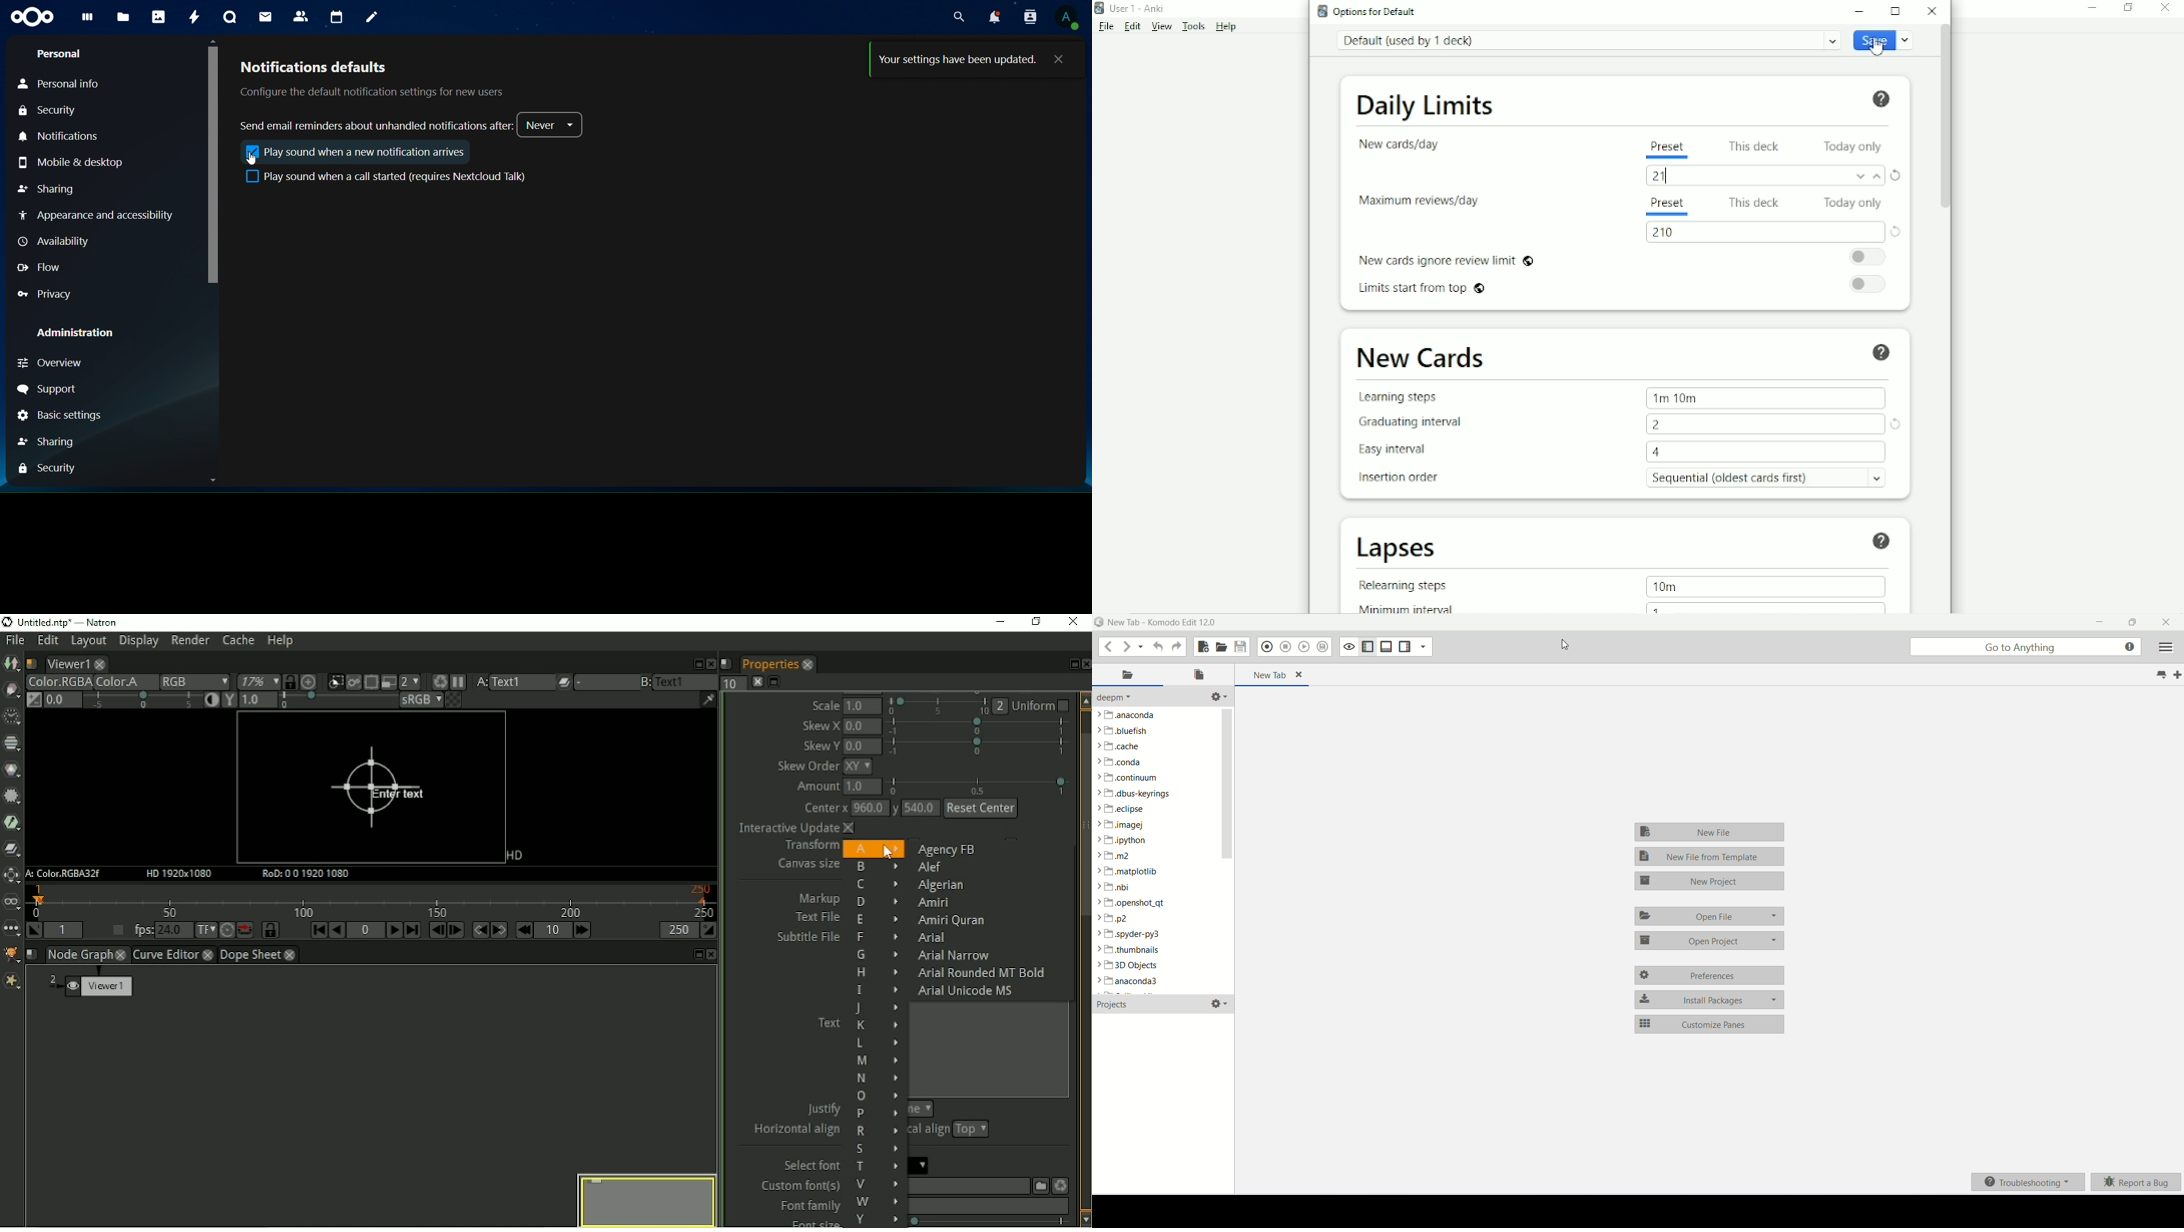 Image resolution: width=2184 pixels, height=1232 pixels. I want to click on Help, so click(1884, 352).